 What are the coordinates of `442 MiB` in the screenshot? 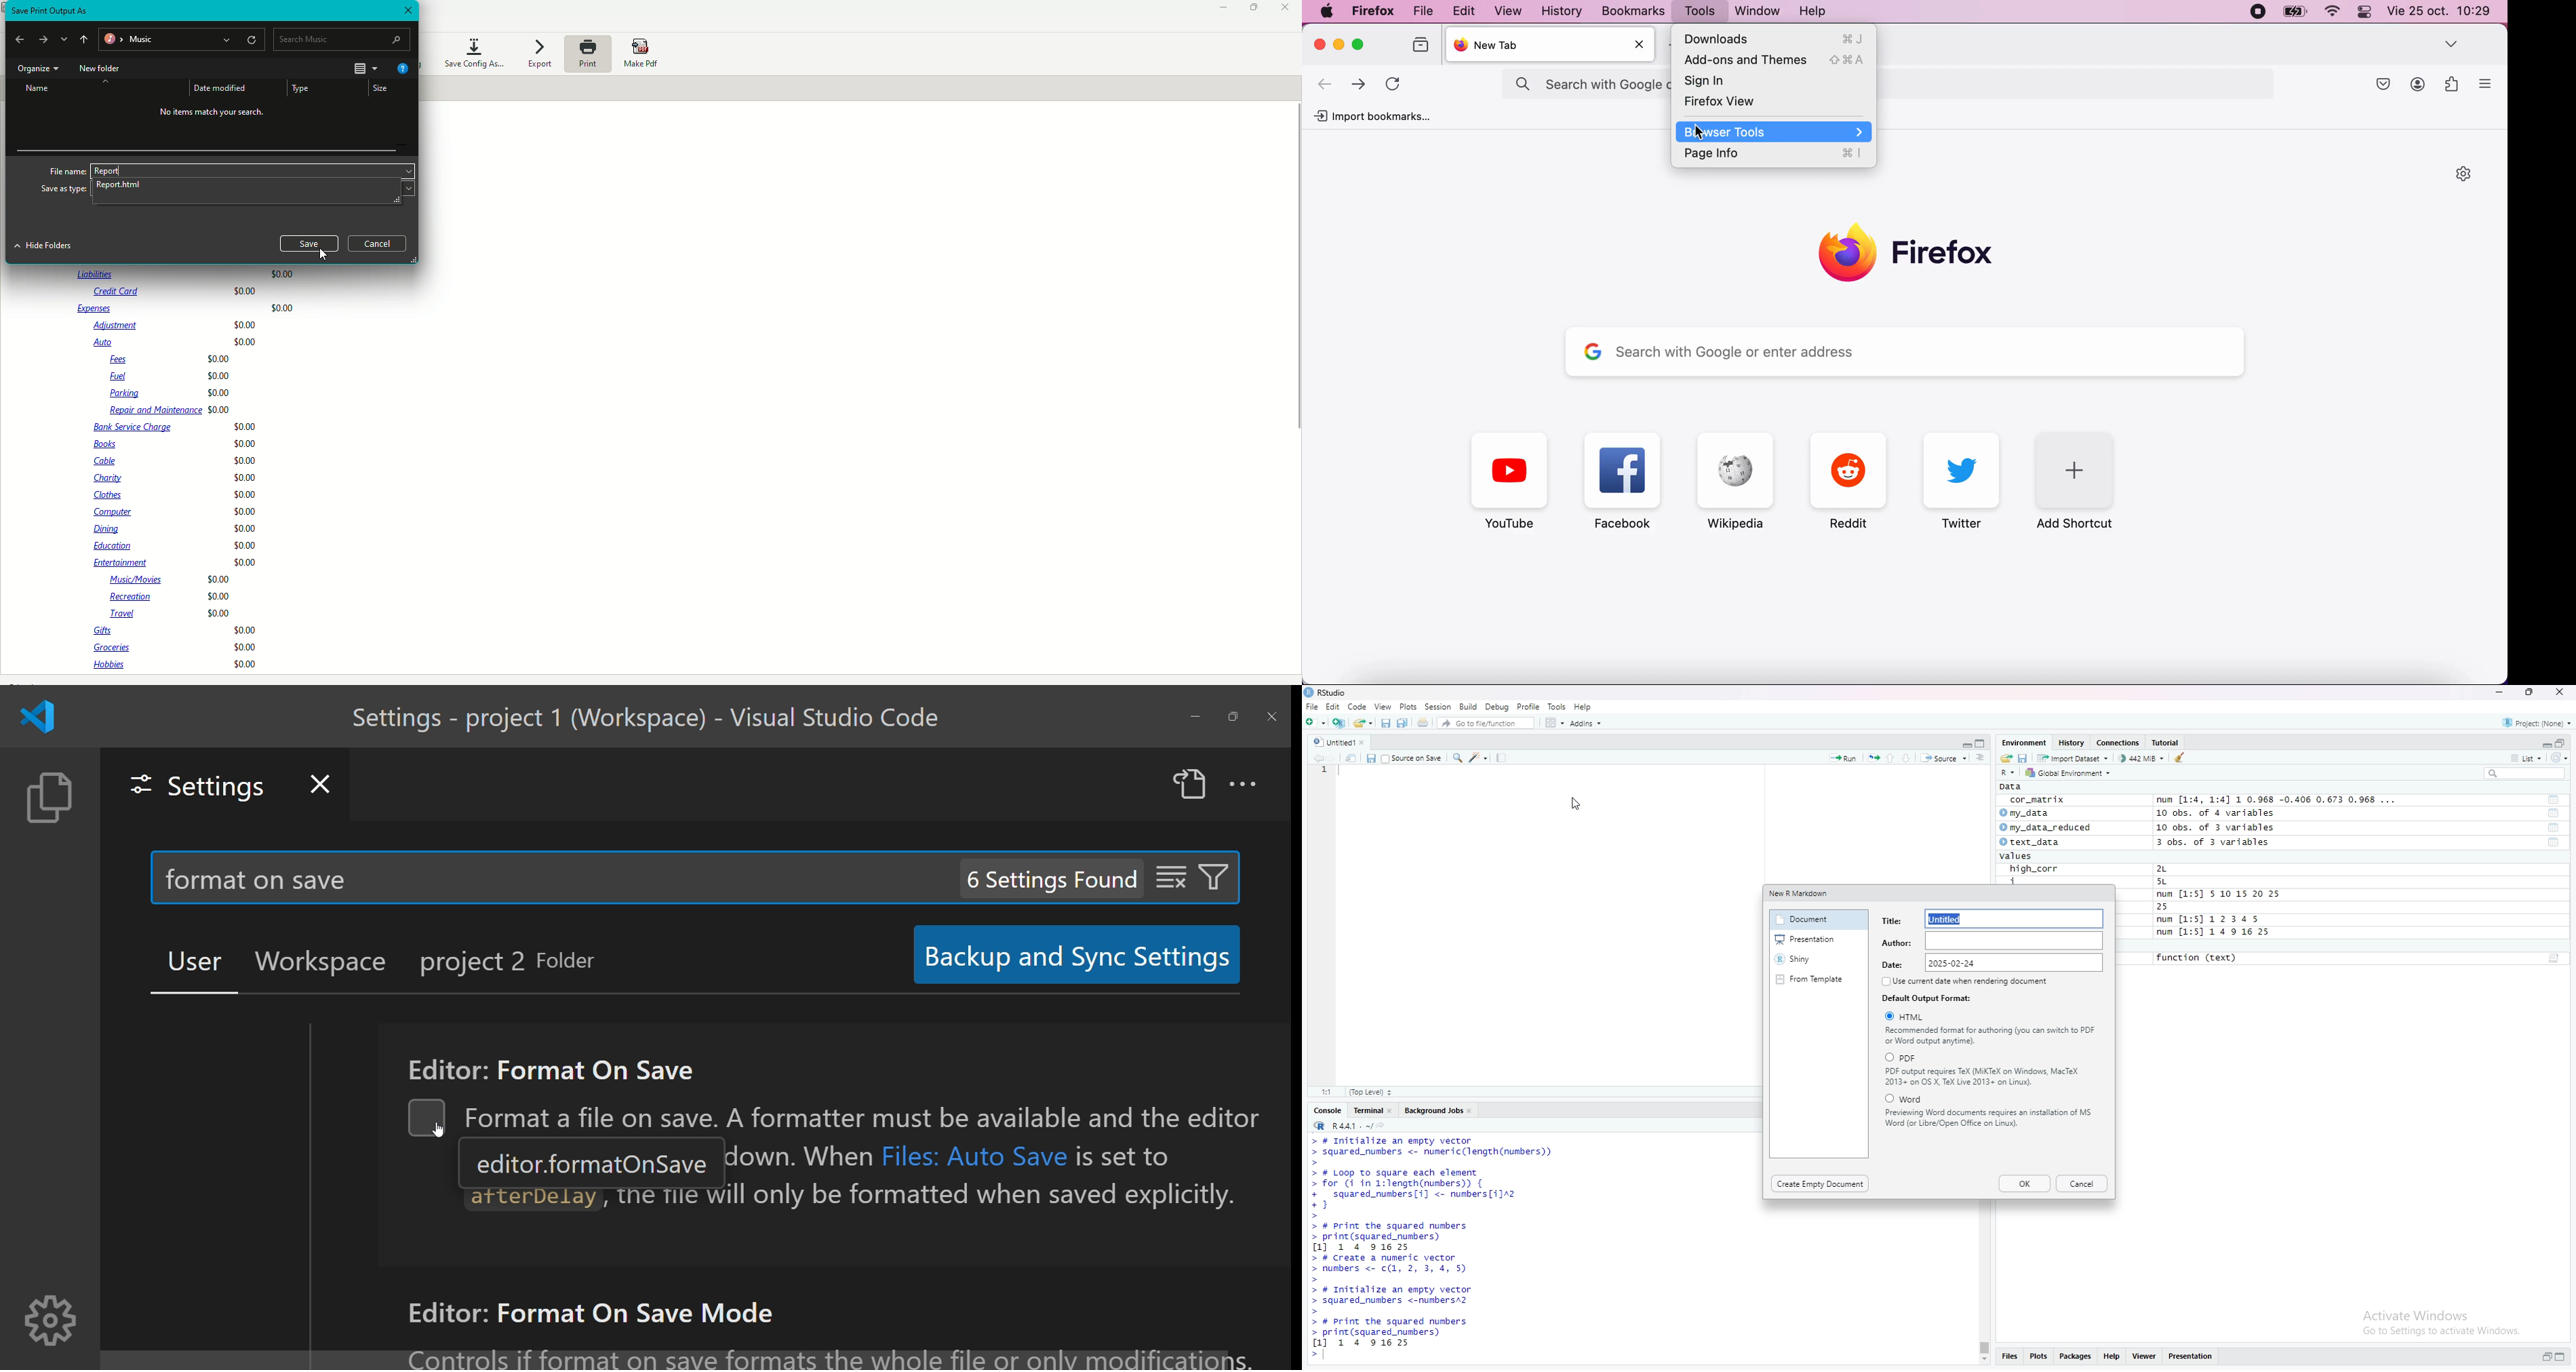 It's located at (2144, 759).